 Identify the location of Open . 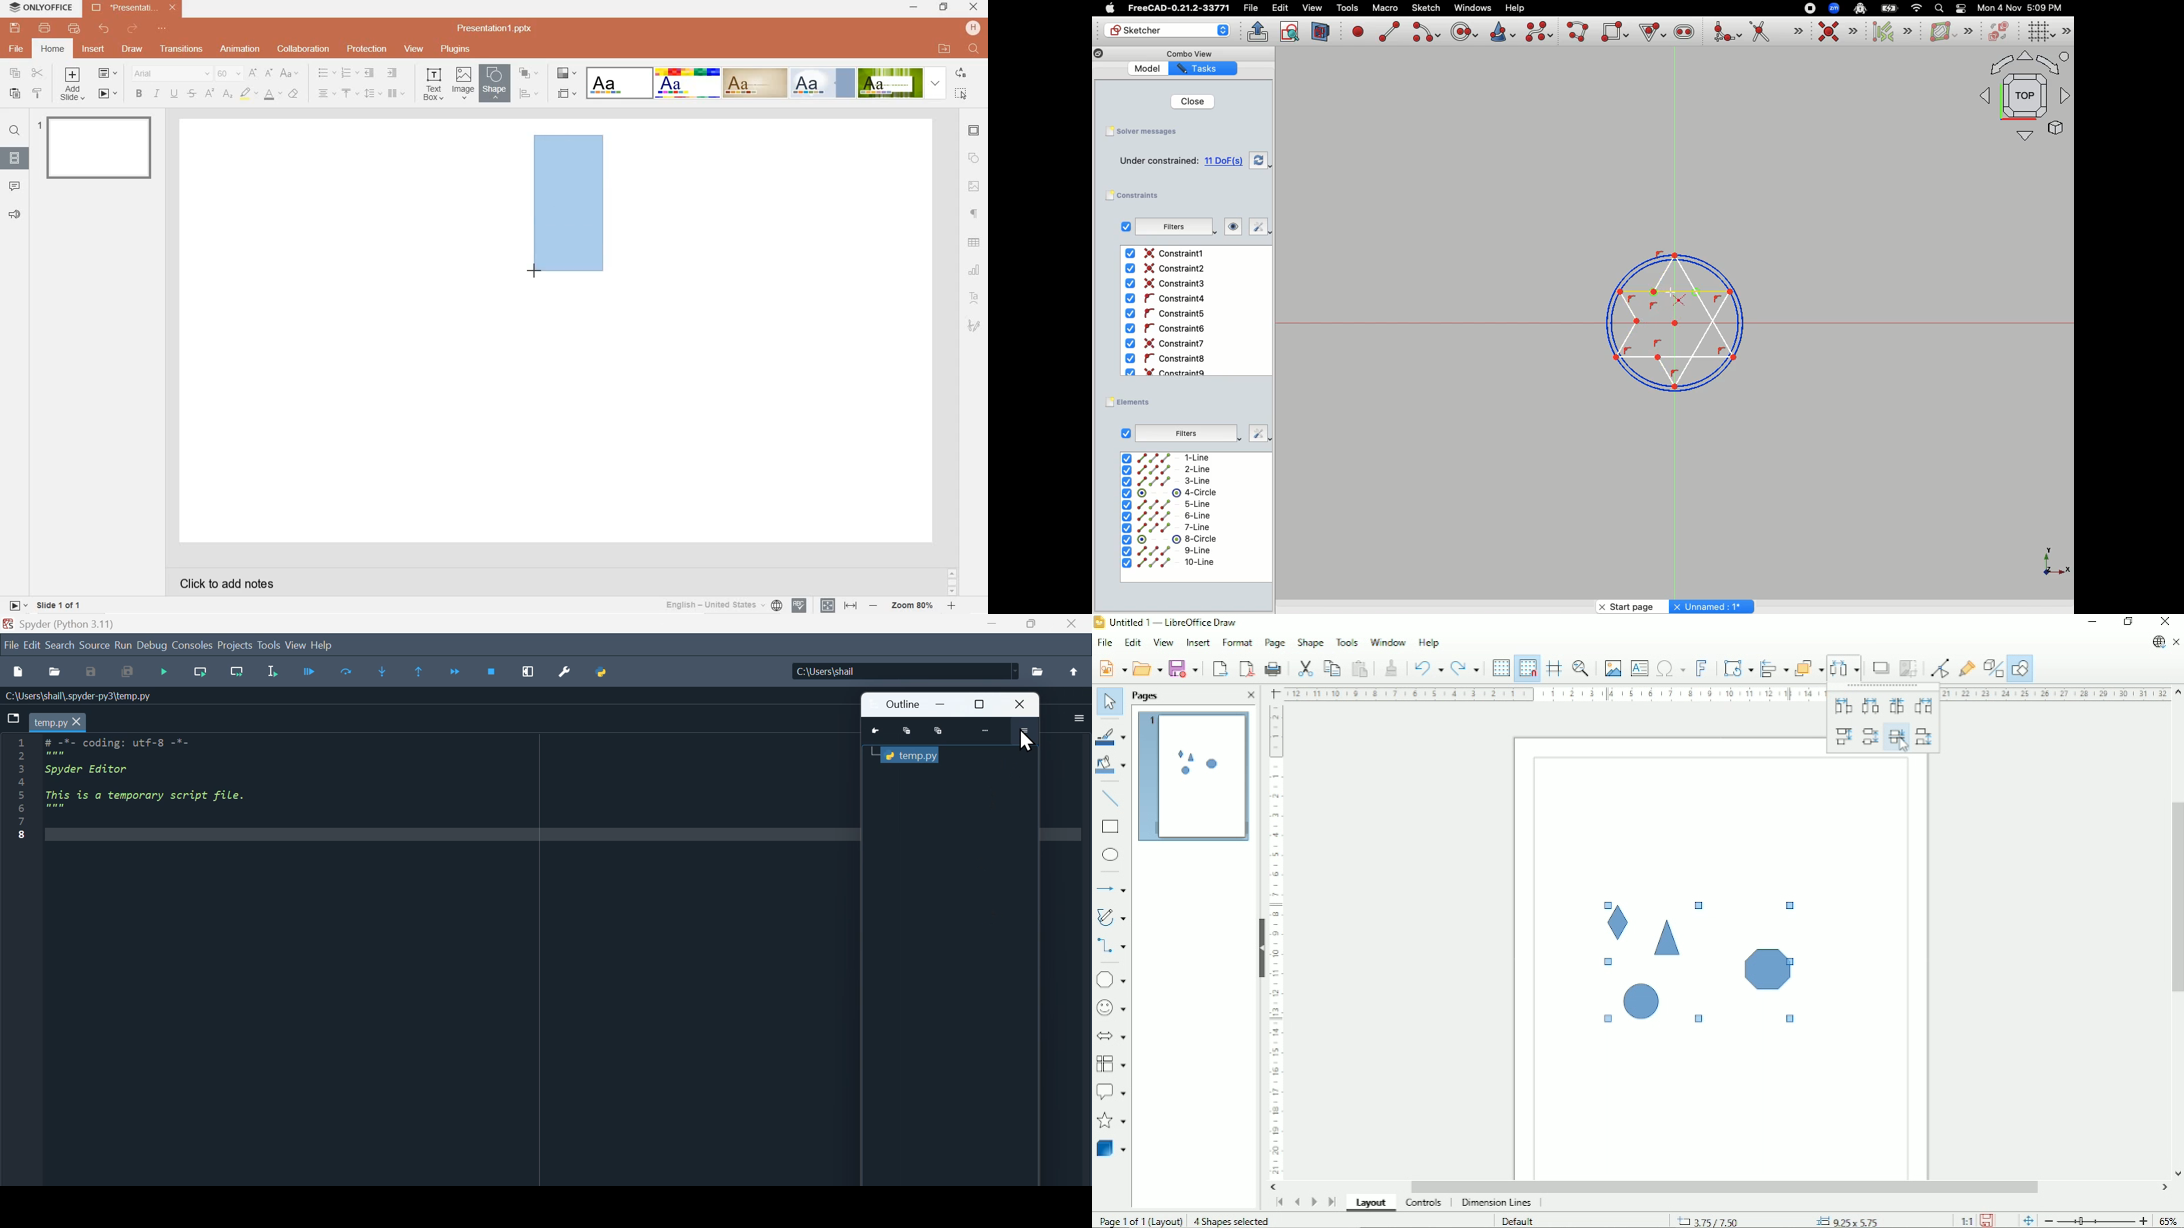
(1147, 669).